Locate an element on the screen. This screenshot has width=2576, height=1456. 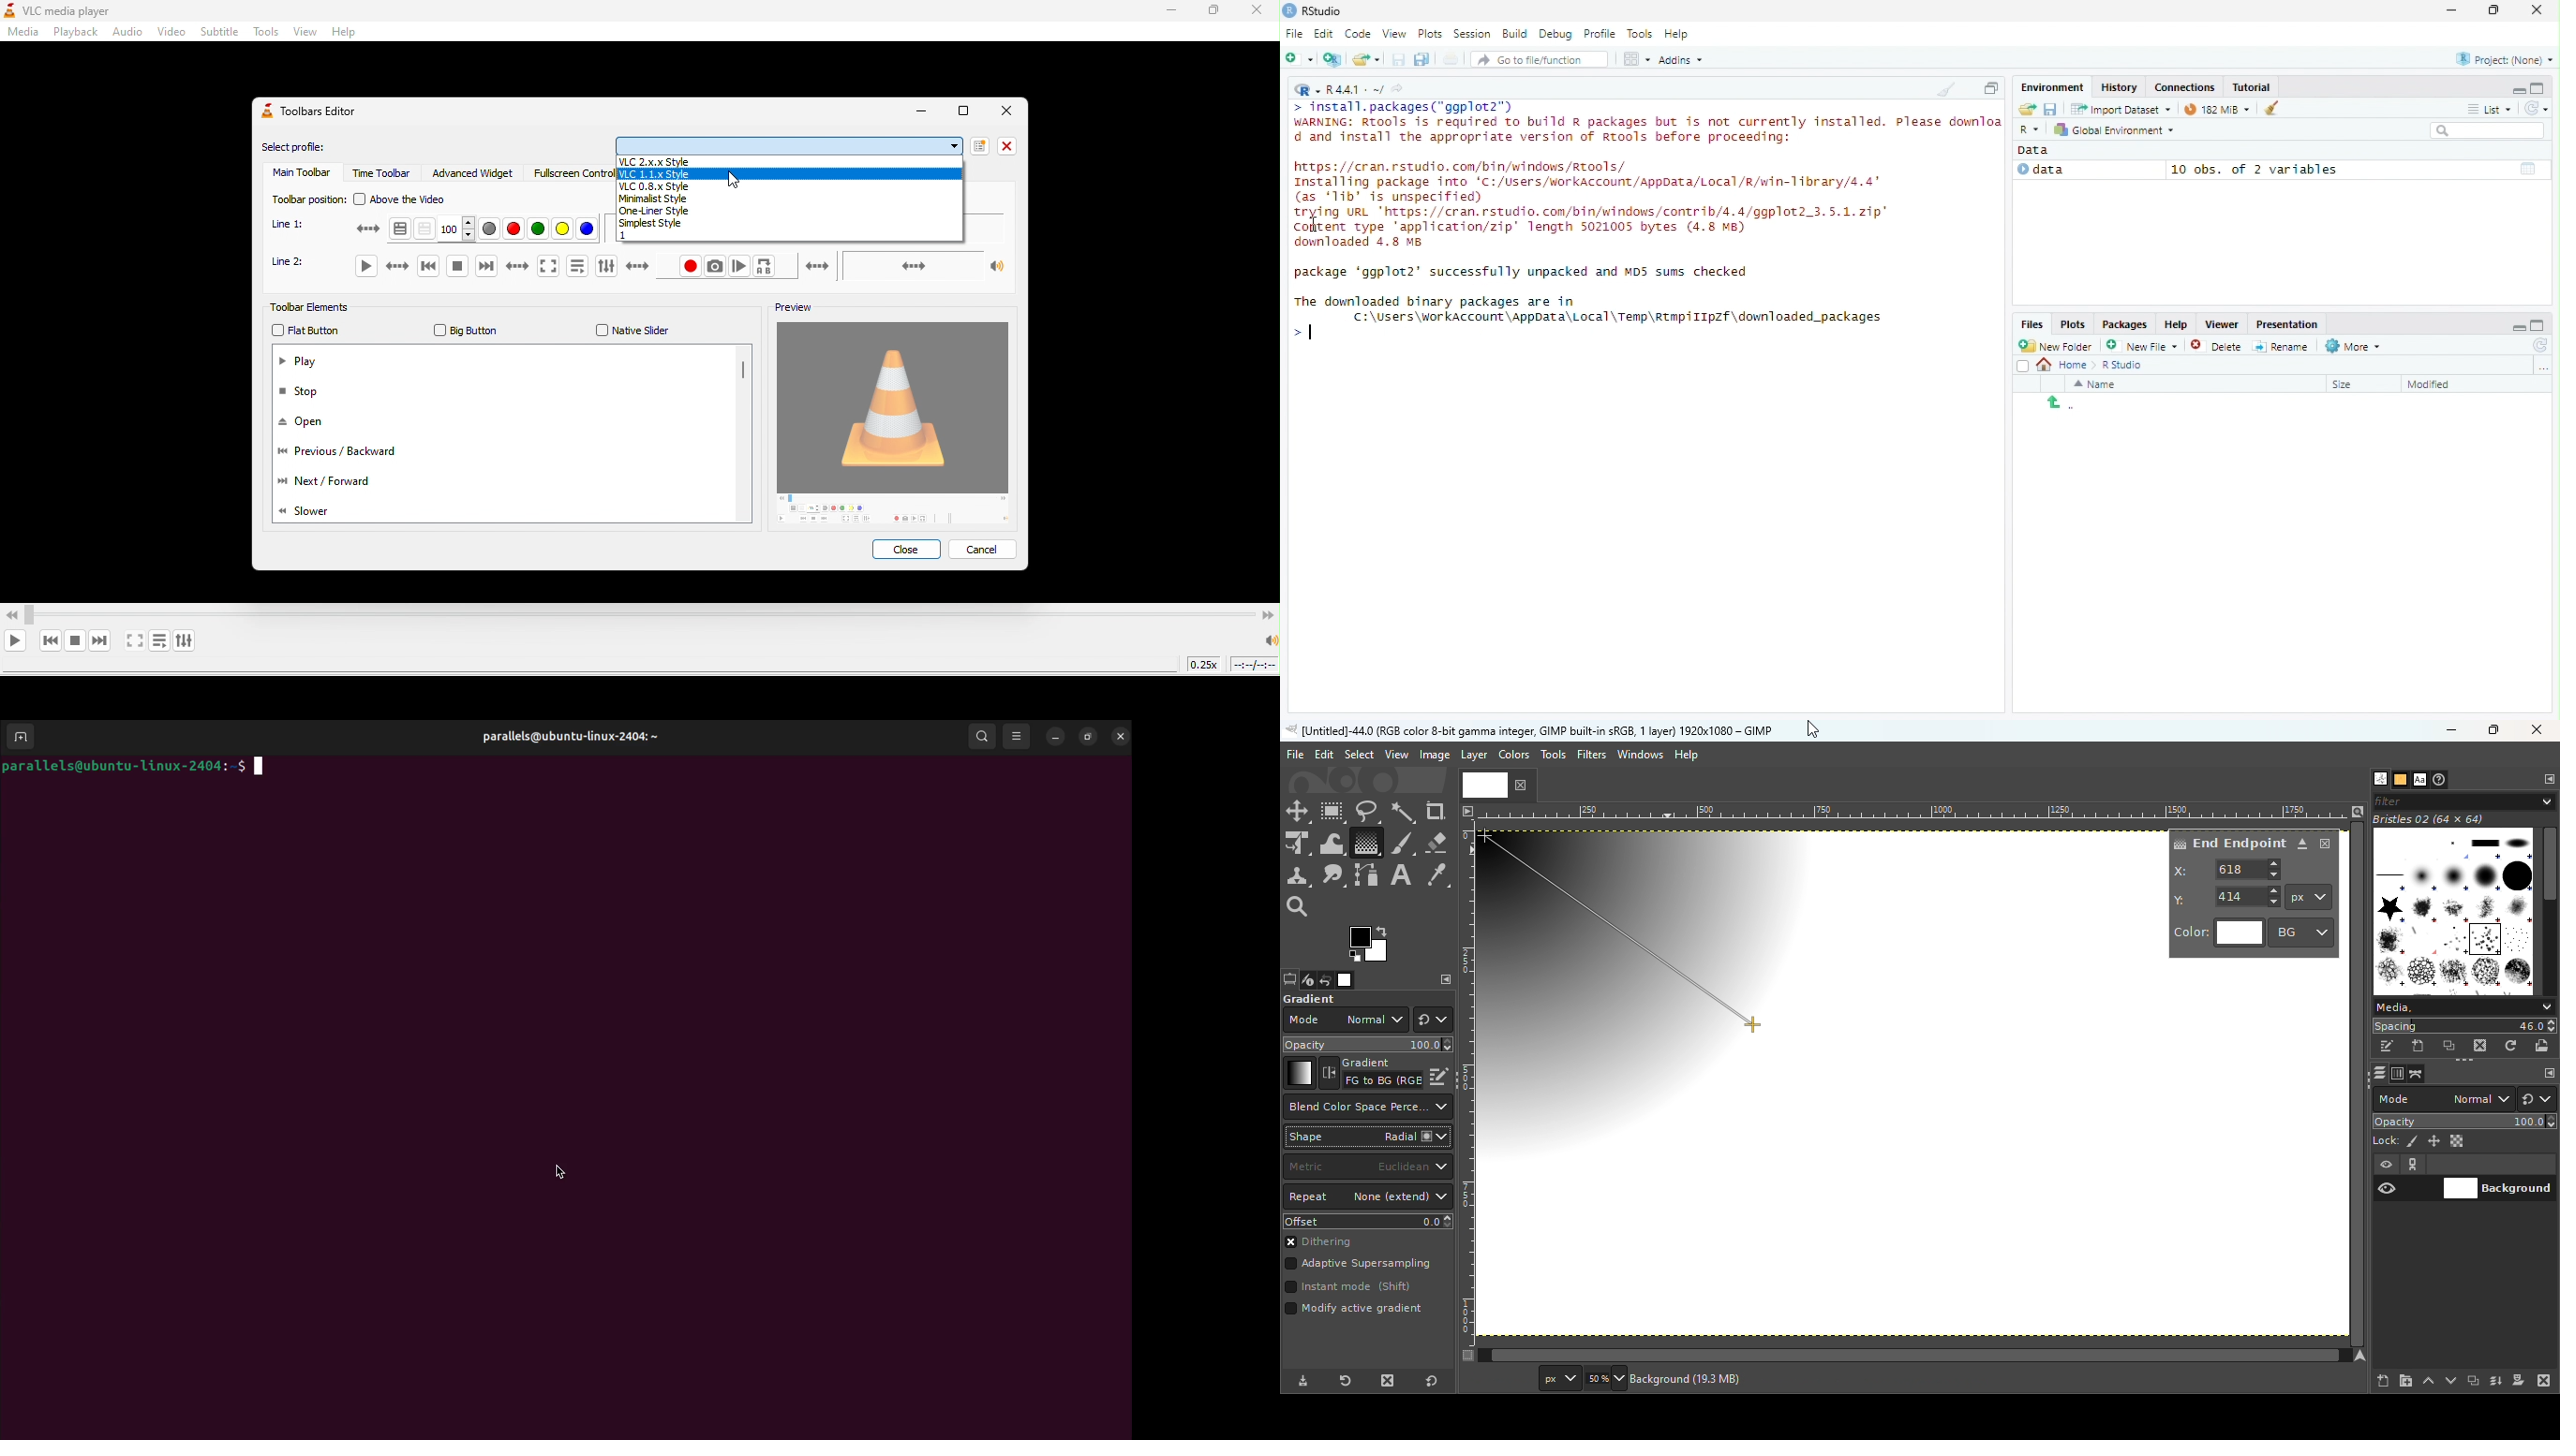
help is located at coordinates (2174, 323).